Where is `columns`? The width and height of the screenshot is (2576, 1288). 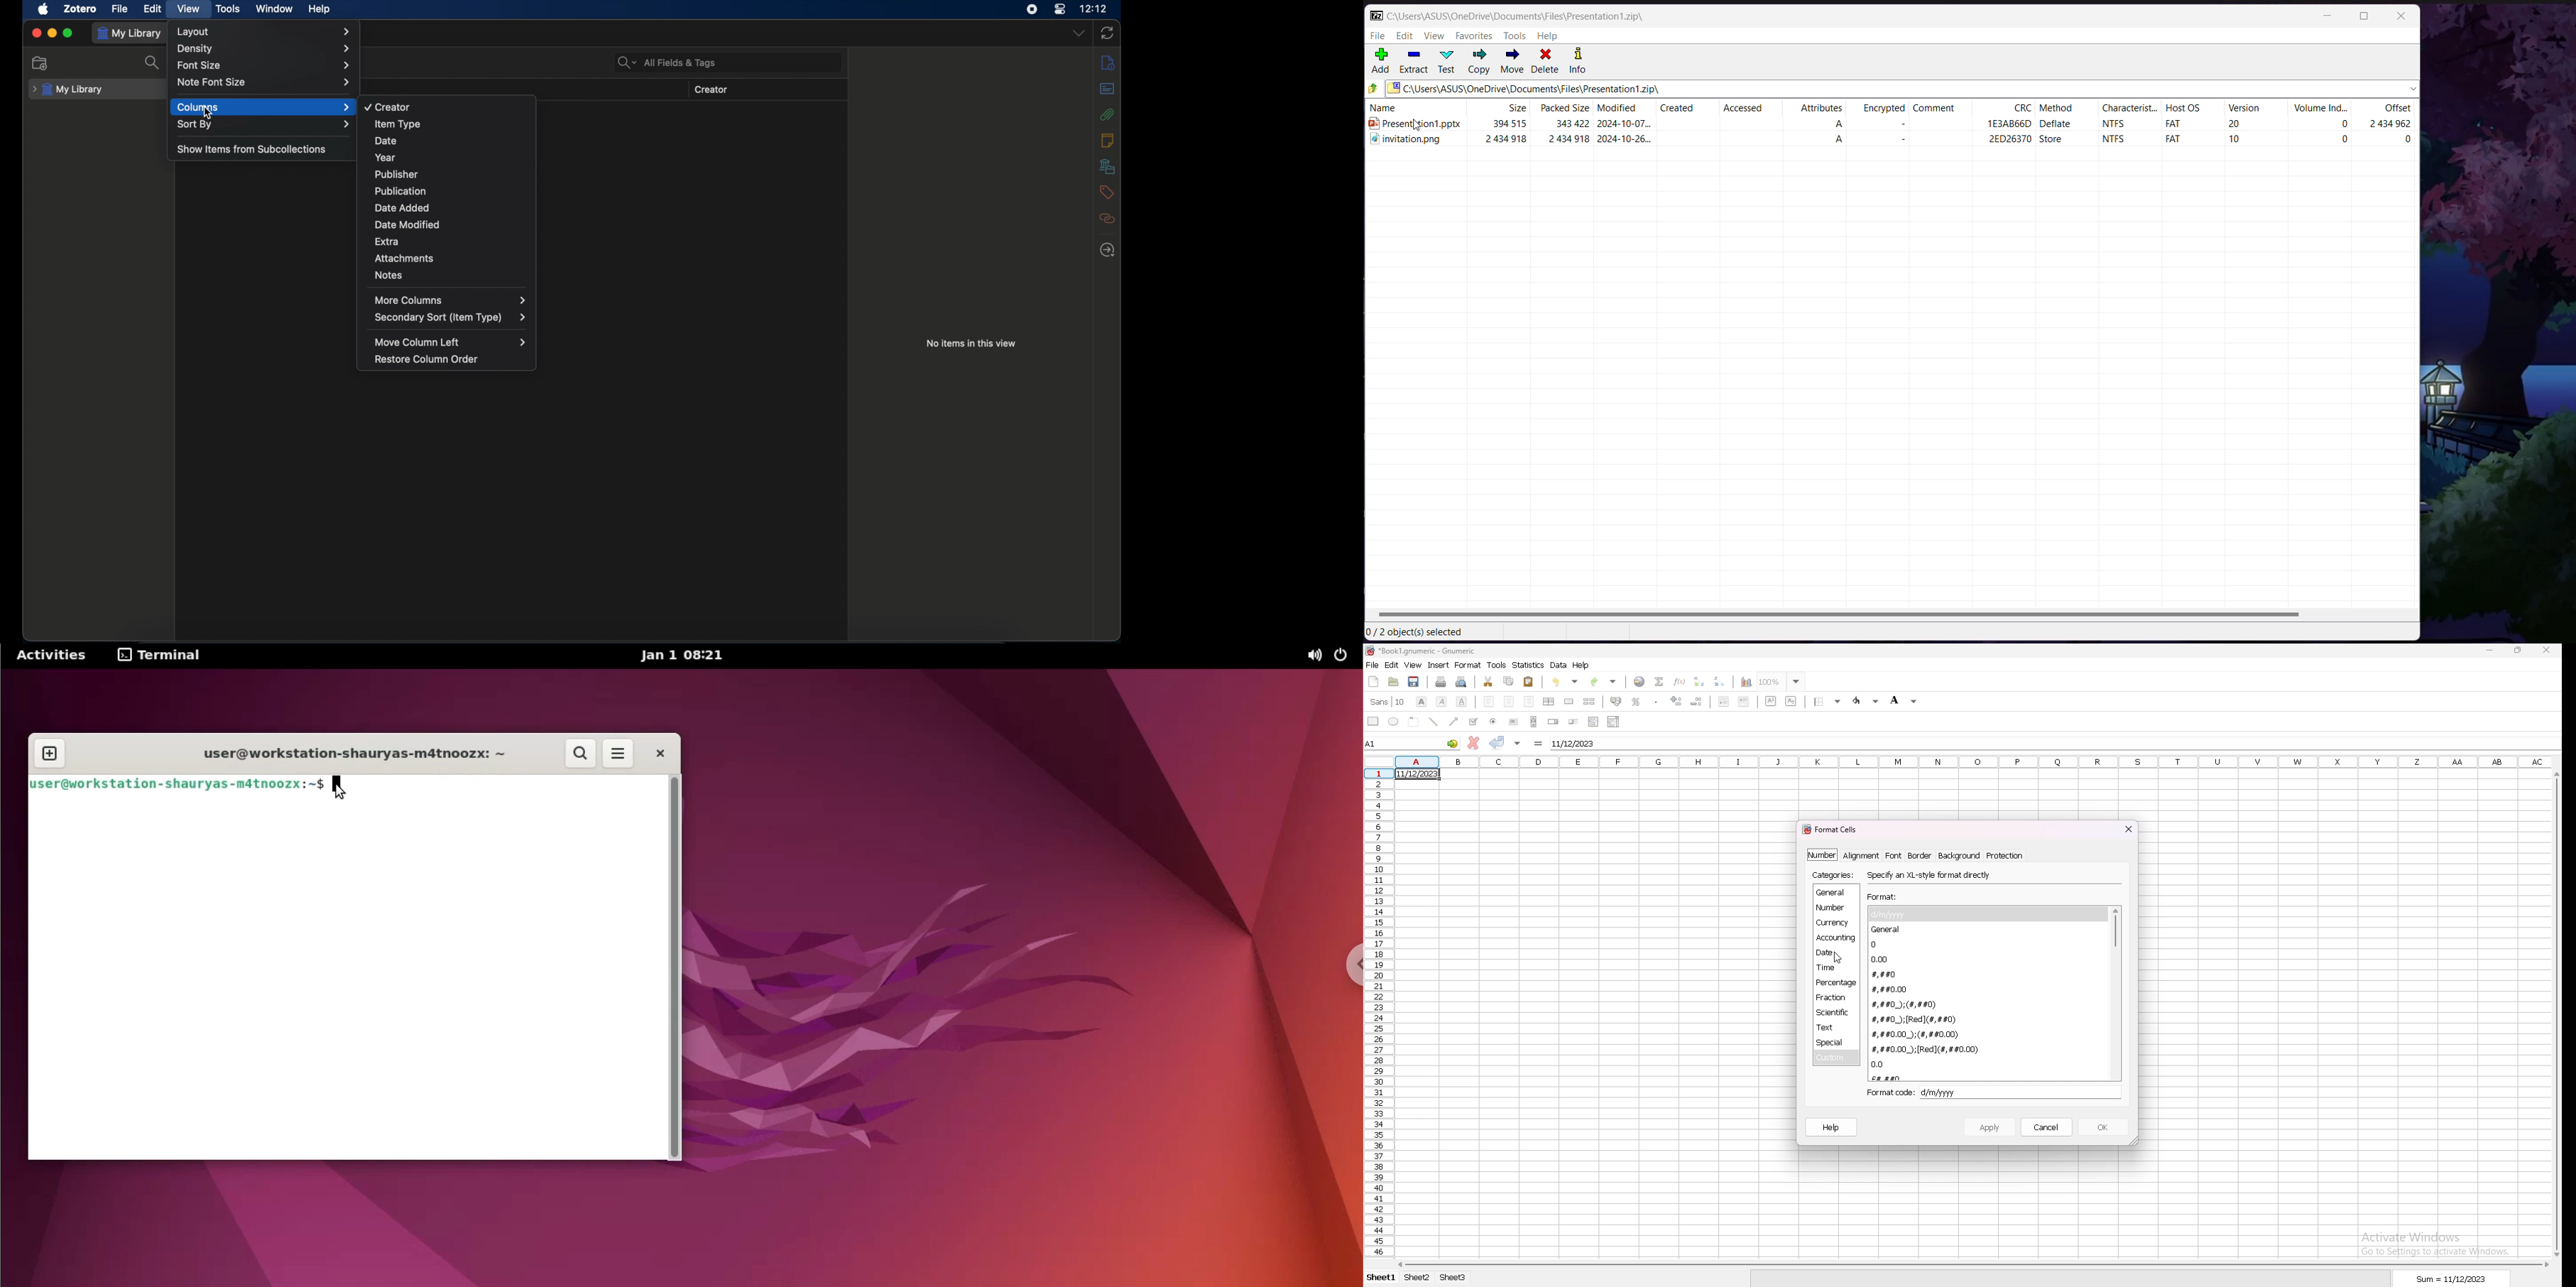 columns is located at coordinates (264, 107).